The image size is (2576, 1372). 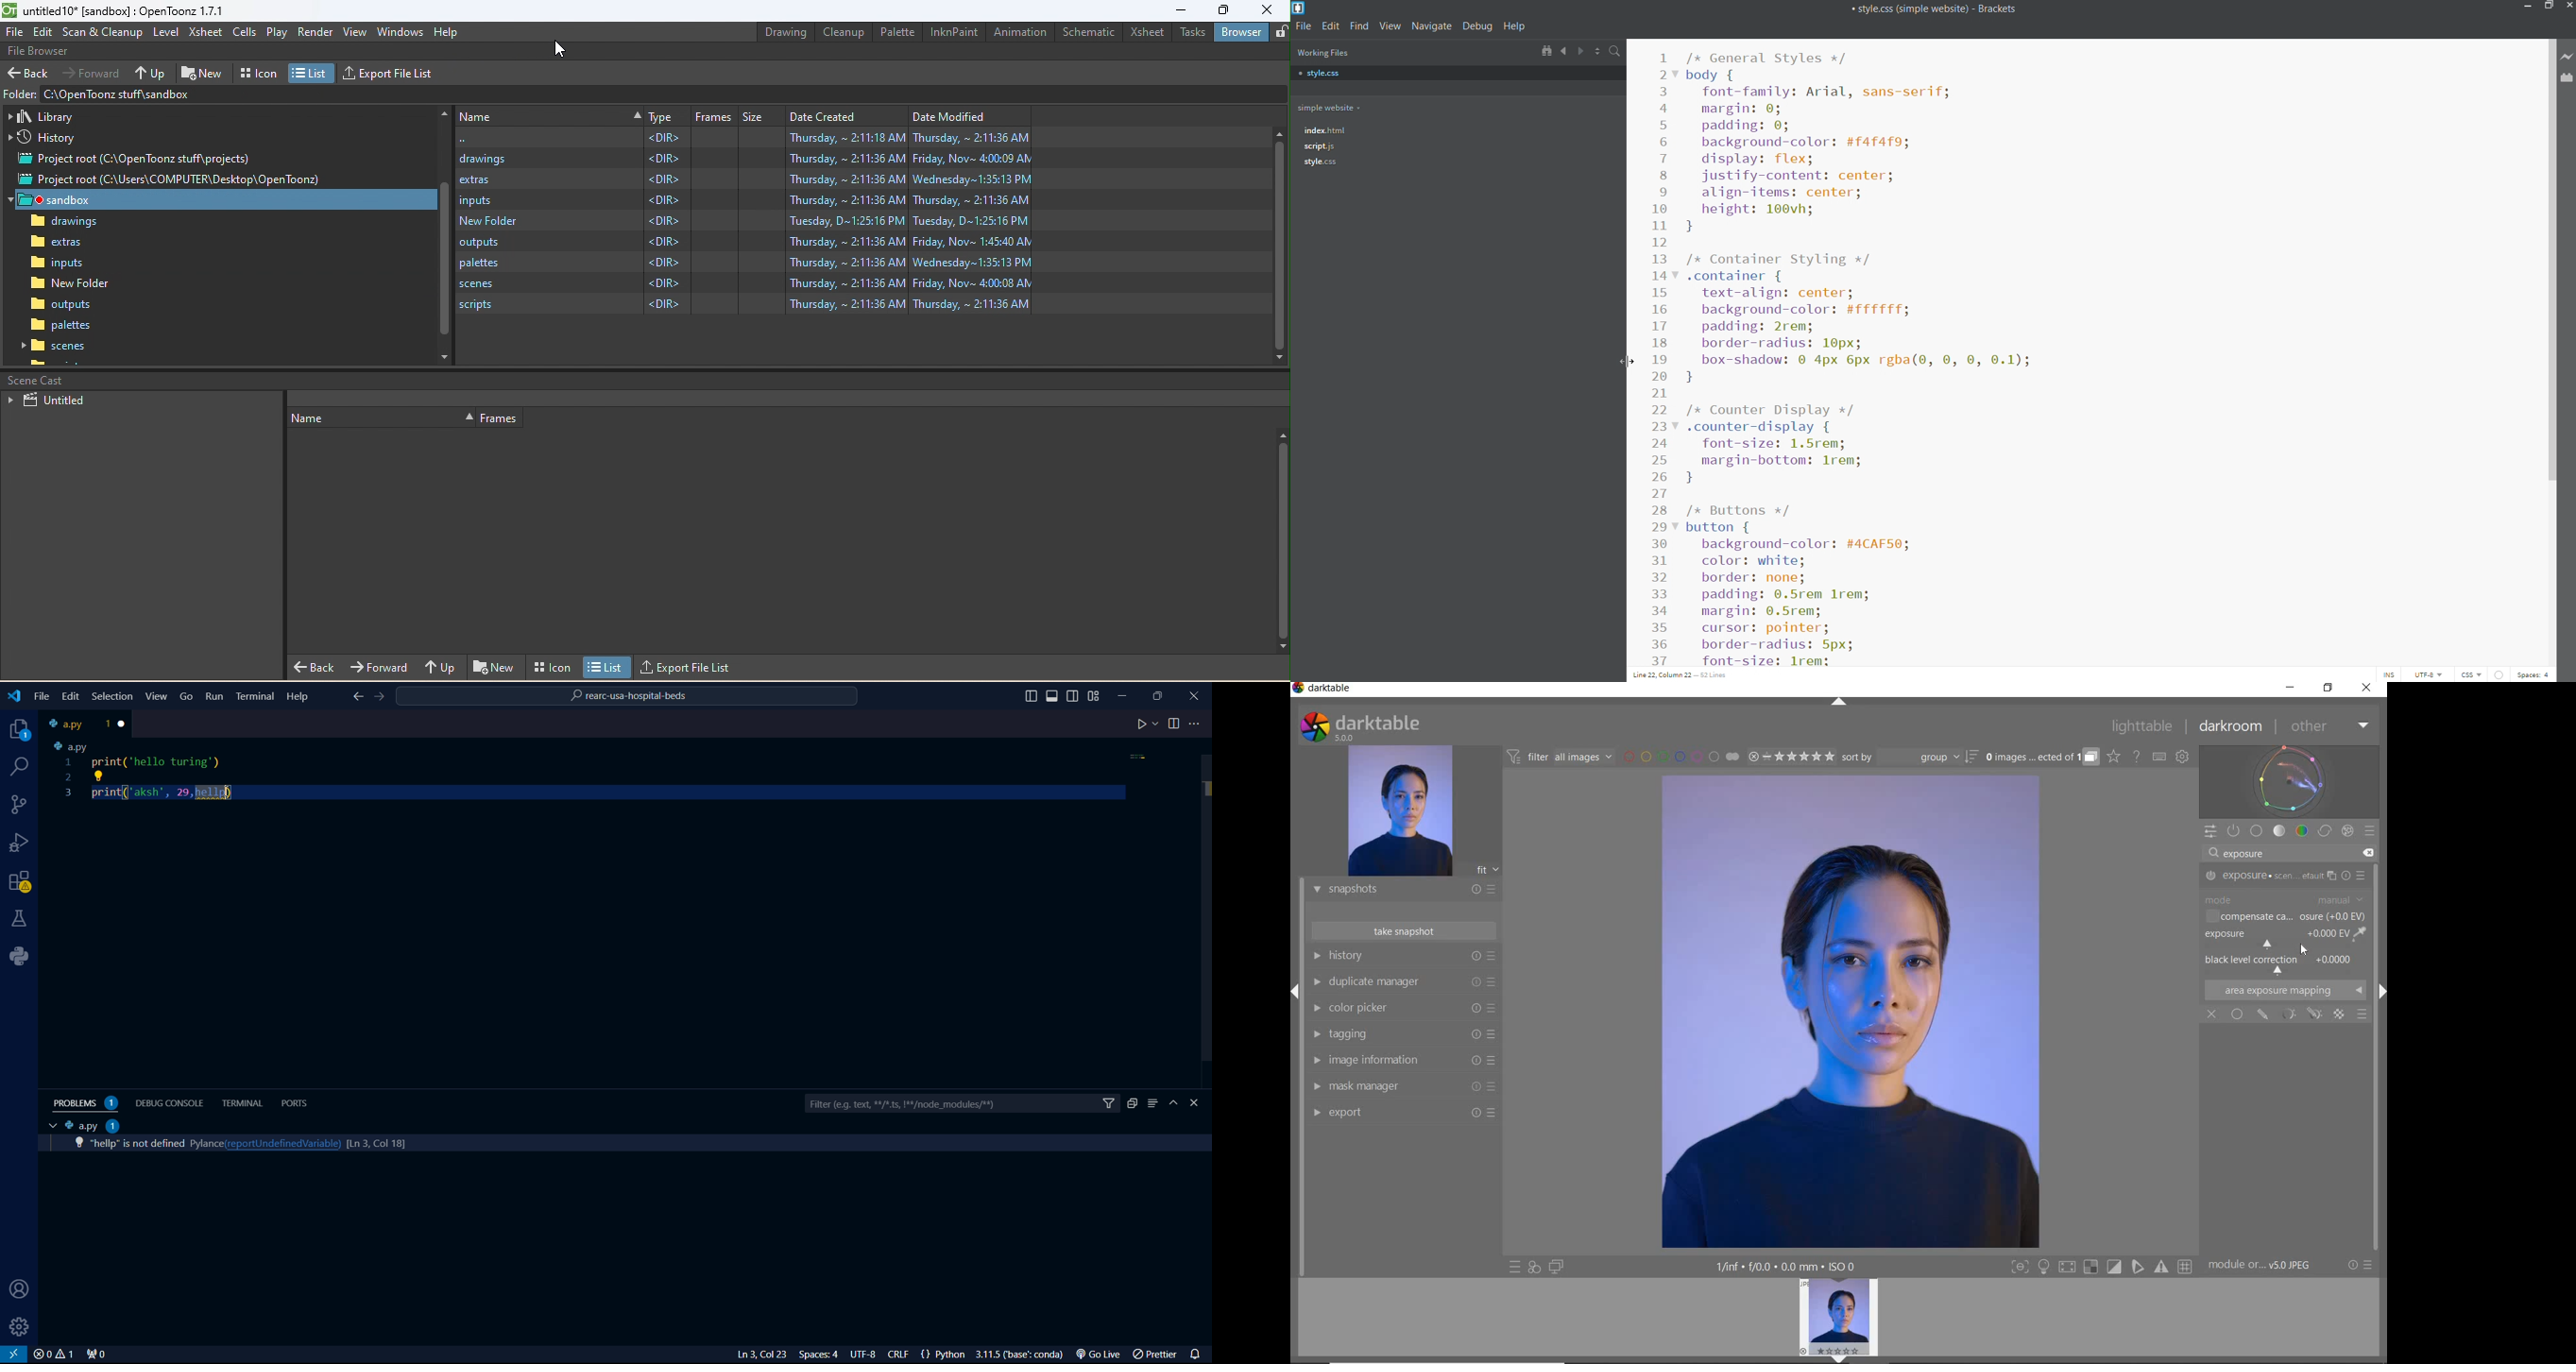 What do you see at coordinates (1390, 27) in the screenshot?
I see `view` at bounding box center [1390, 27].